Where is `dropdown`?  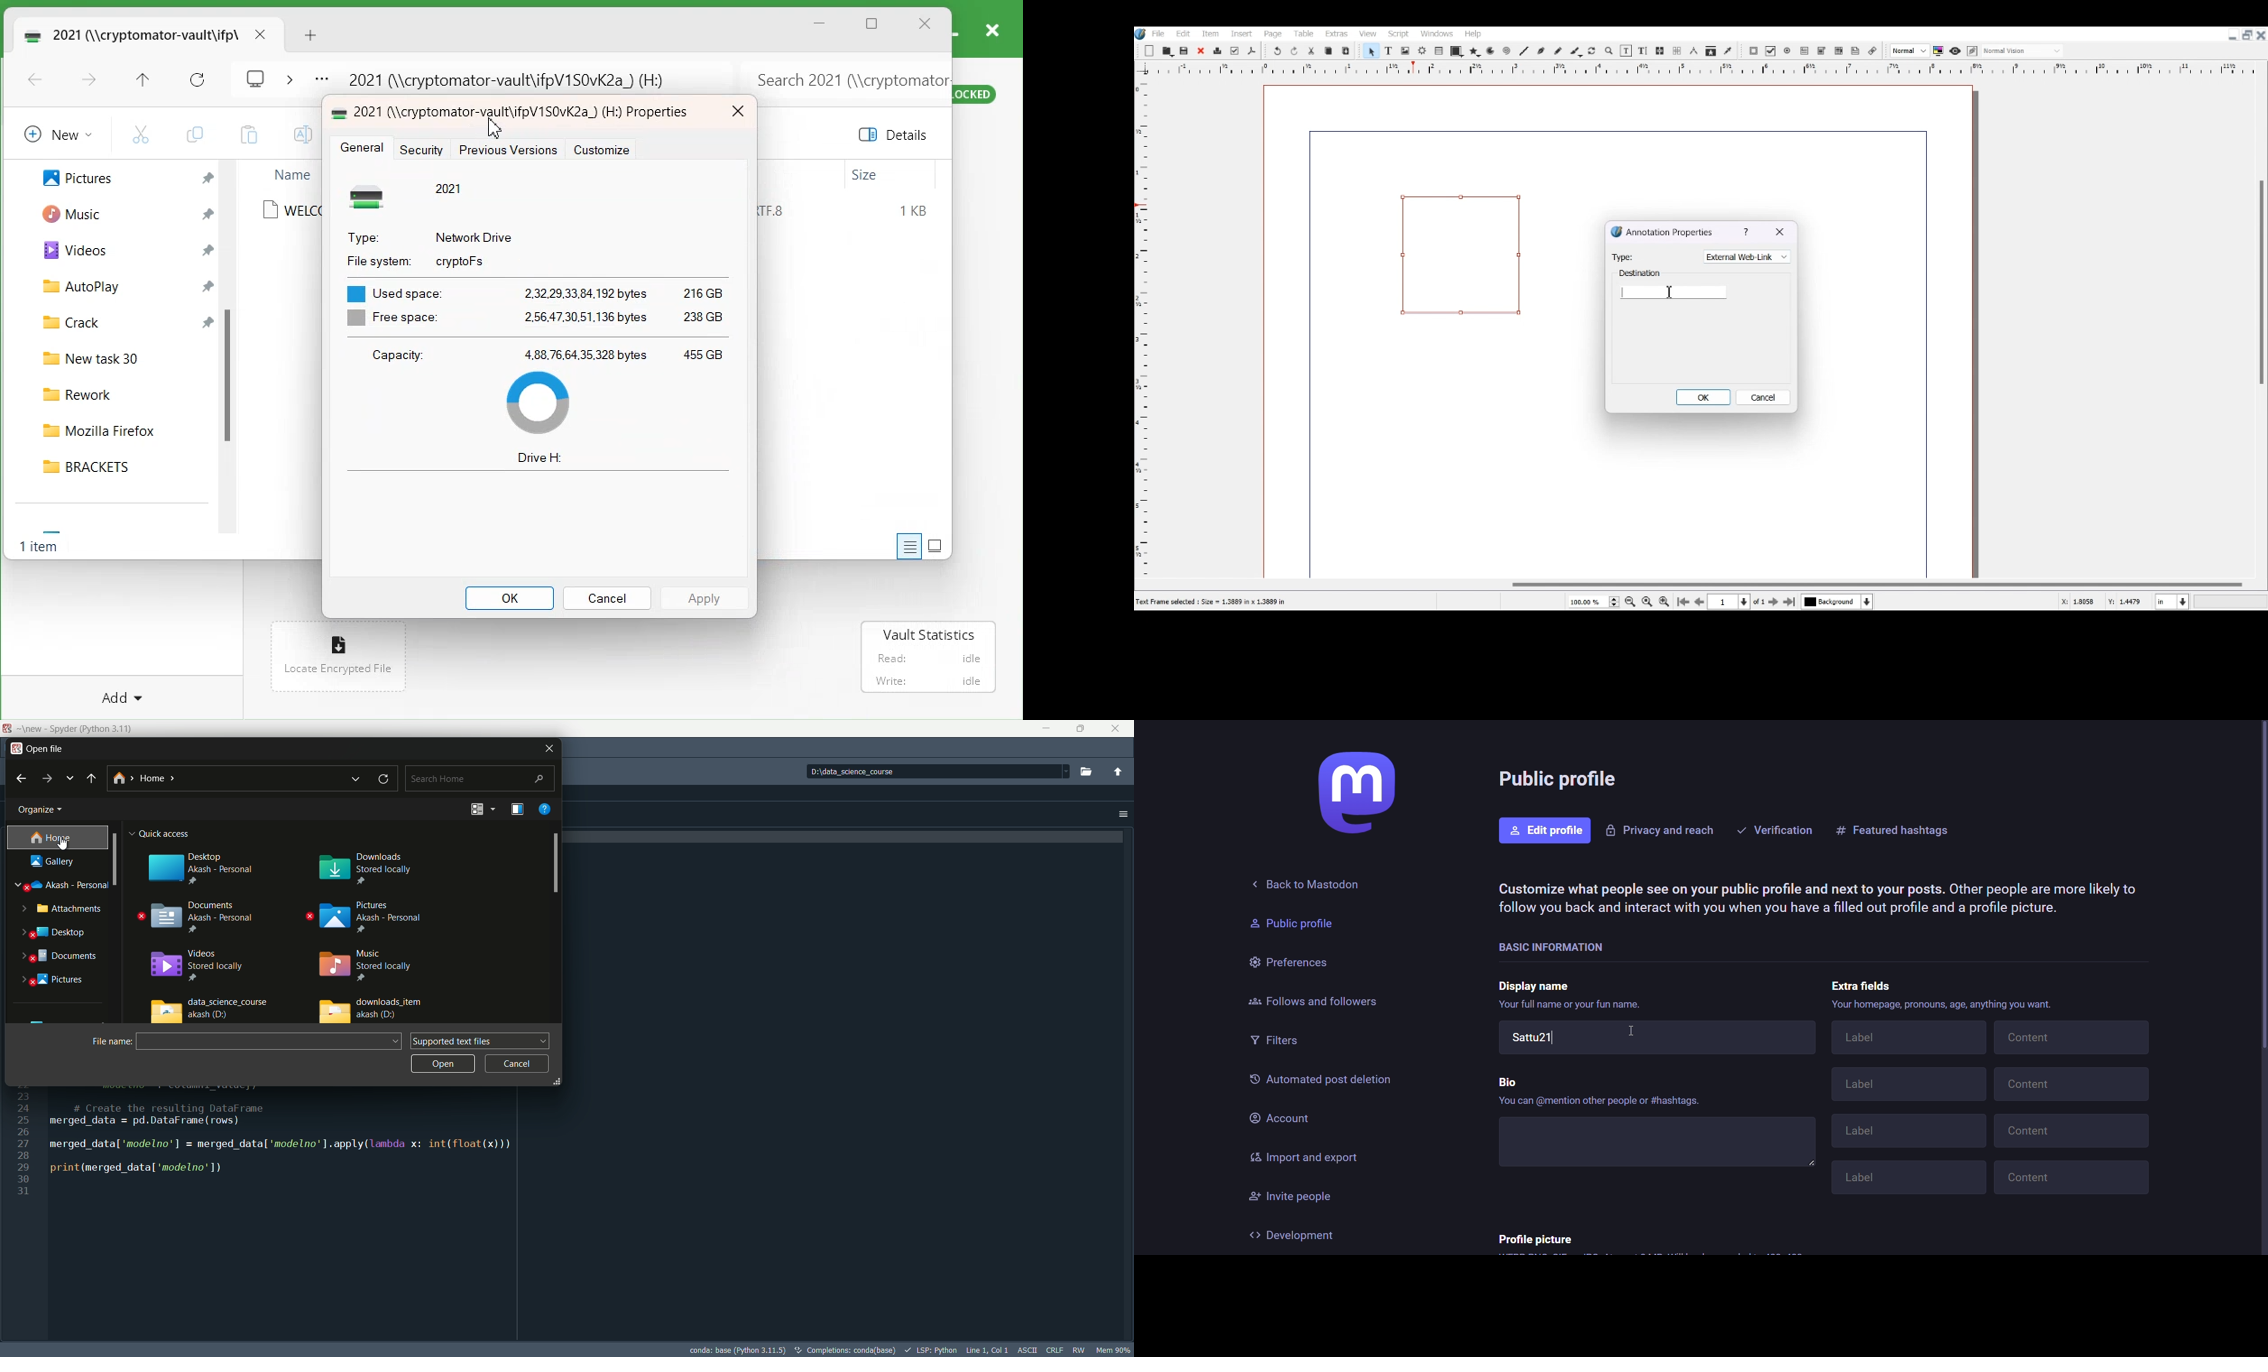 dropdown is located at coordinates (397, 1042).